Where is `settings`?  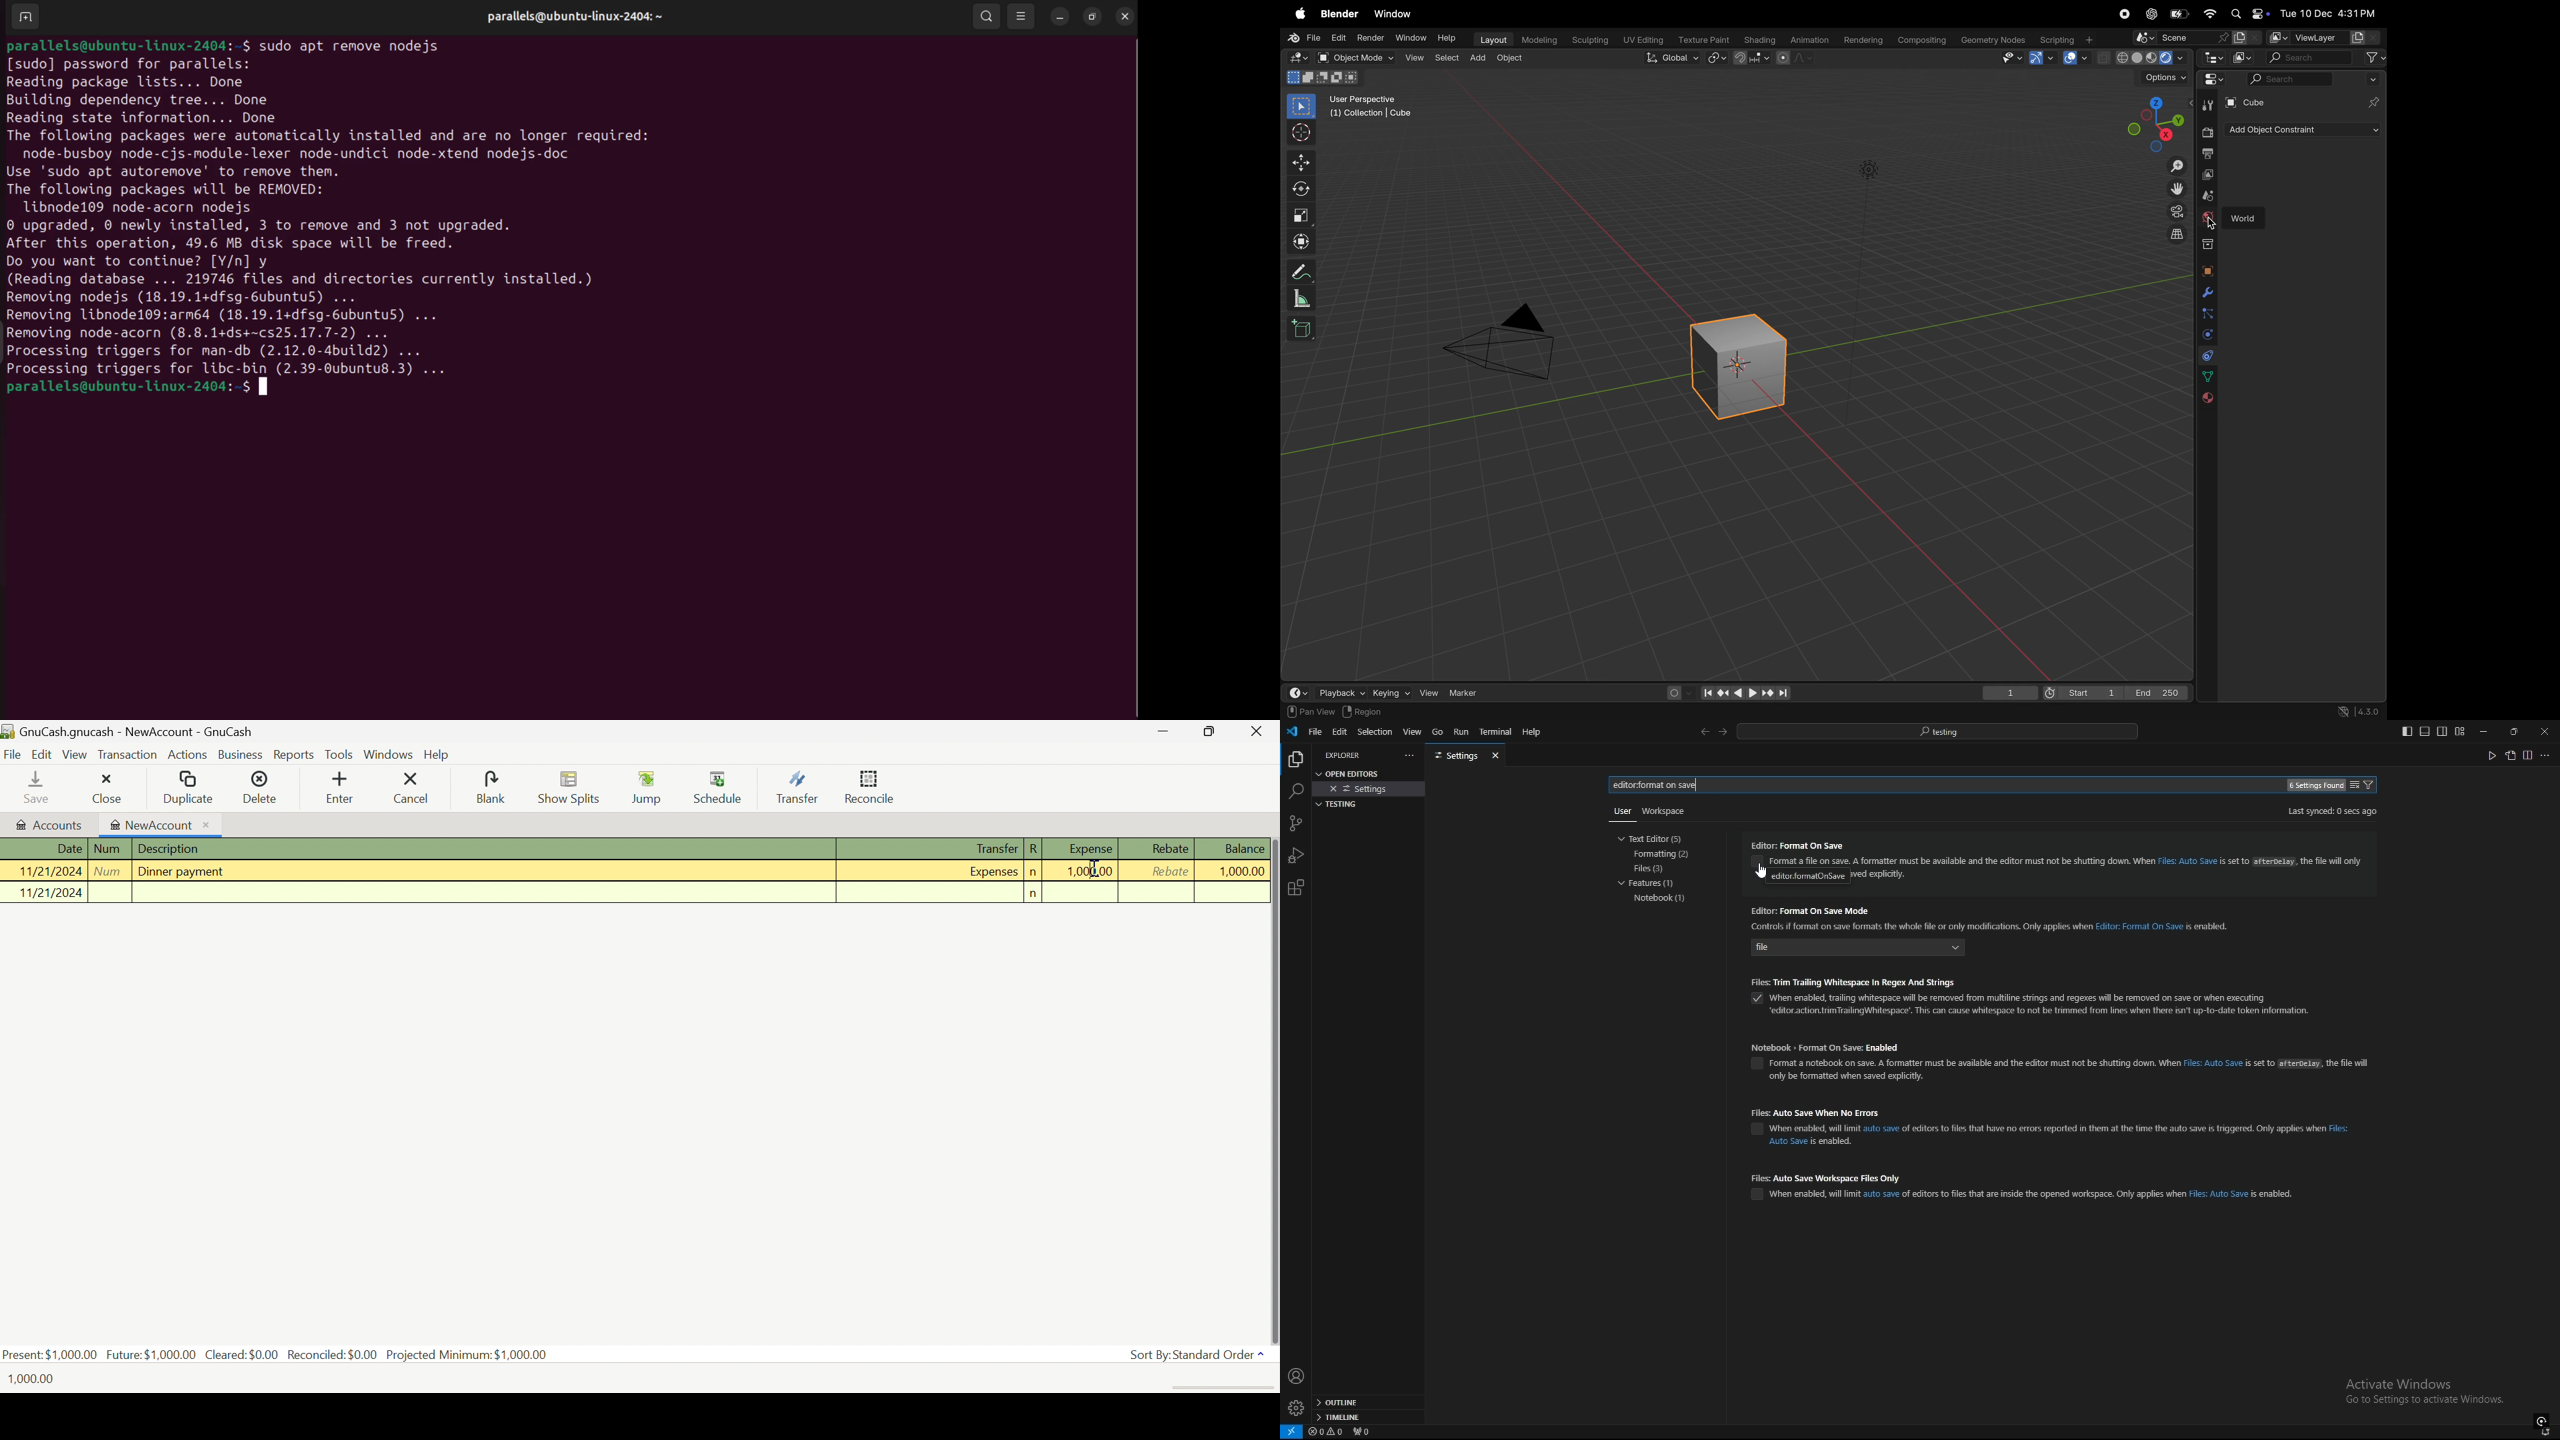
settings is located at coordinates (1456, 756).